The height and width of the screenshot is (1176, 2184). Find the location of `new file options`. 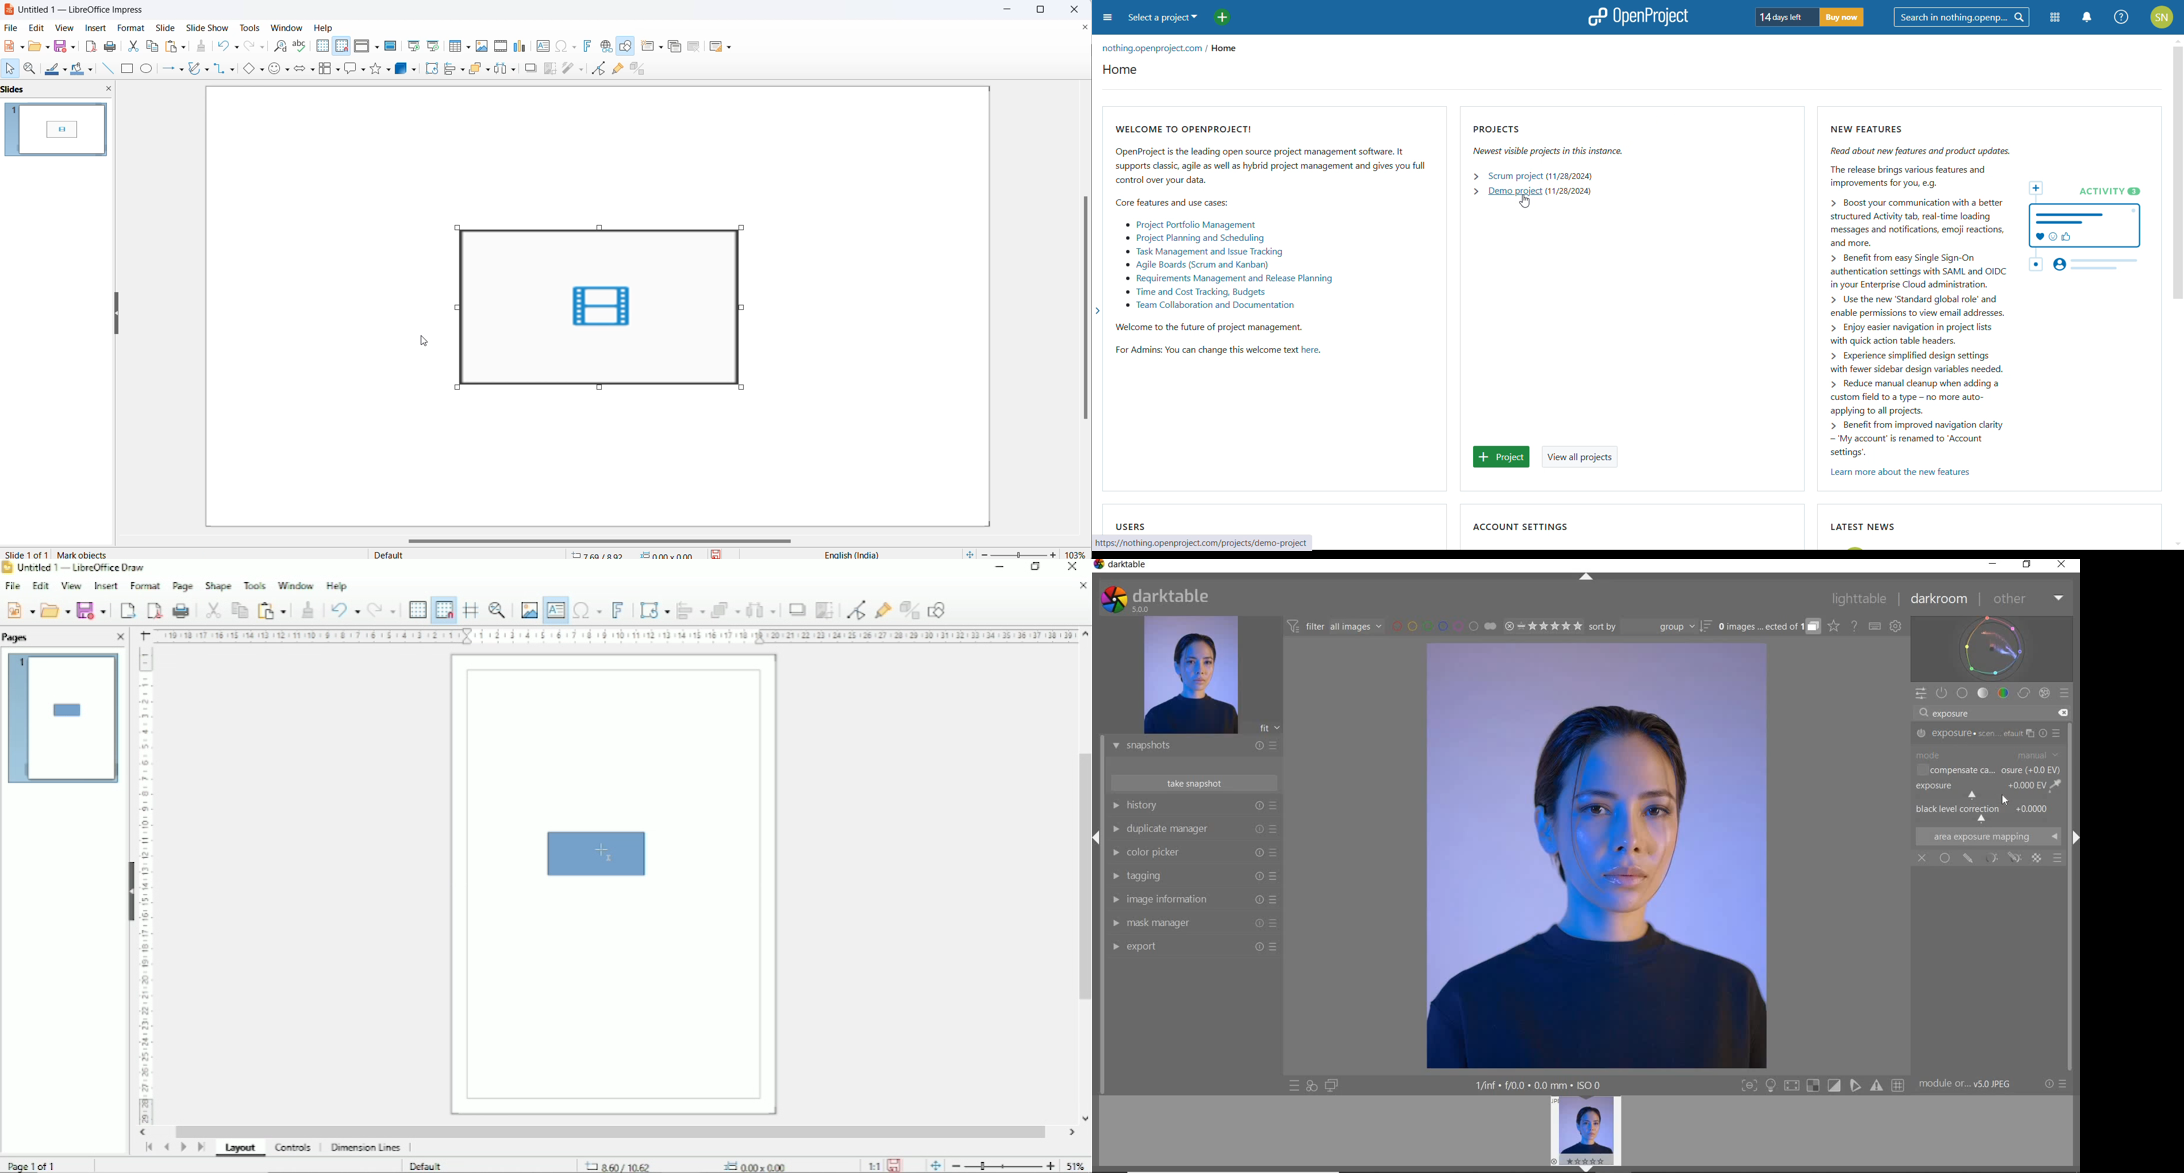

new file options is located at coordinates (22, 46).